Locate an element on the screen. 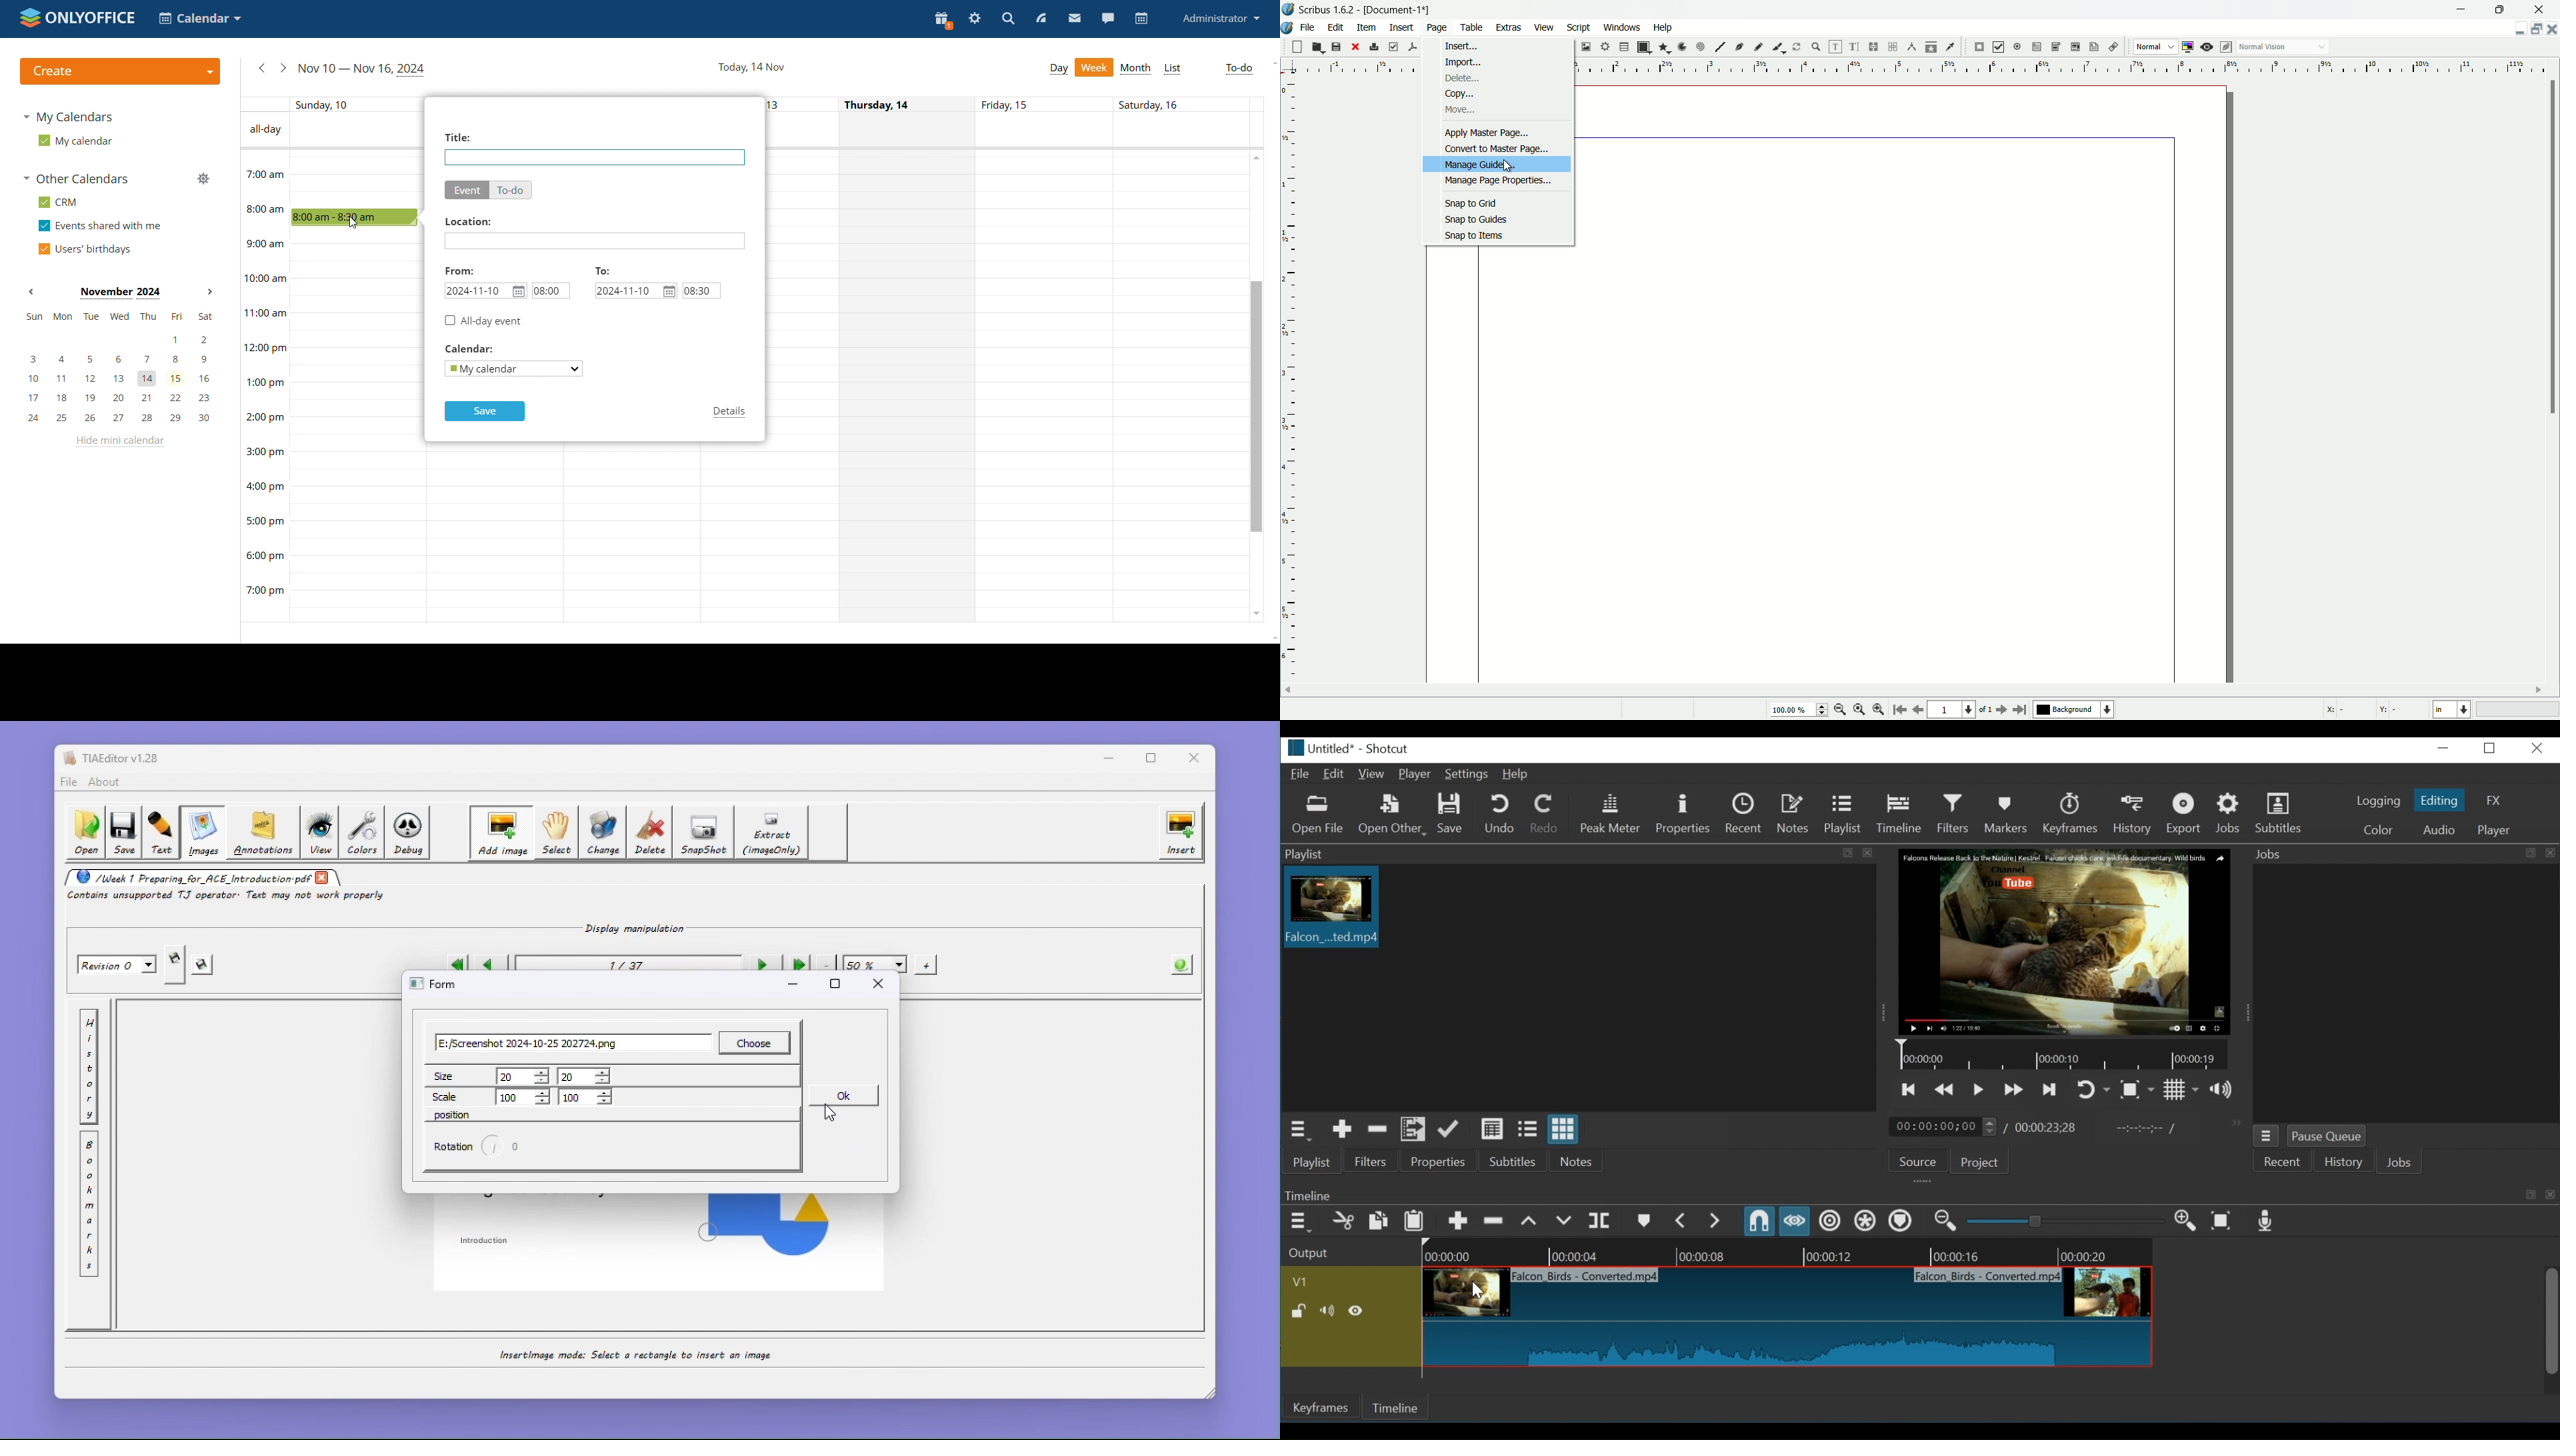 Image resolution: width=2576 pixels, height=1456 pixels. location: is located at coordinates (465, 221).